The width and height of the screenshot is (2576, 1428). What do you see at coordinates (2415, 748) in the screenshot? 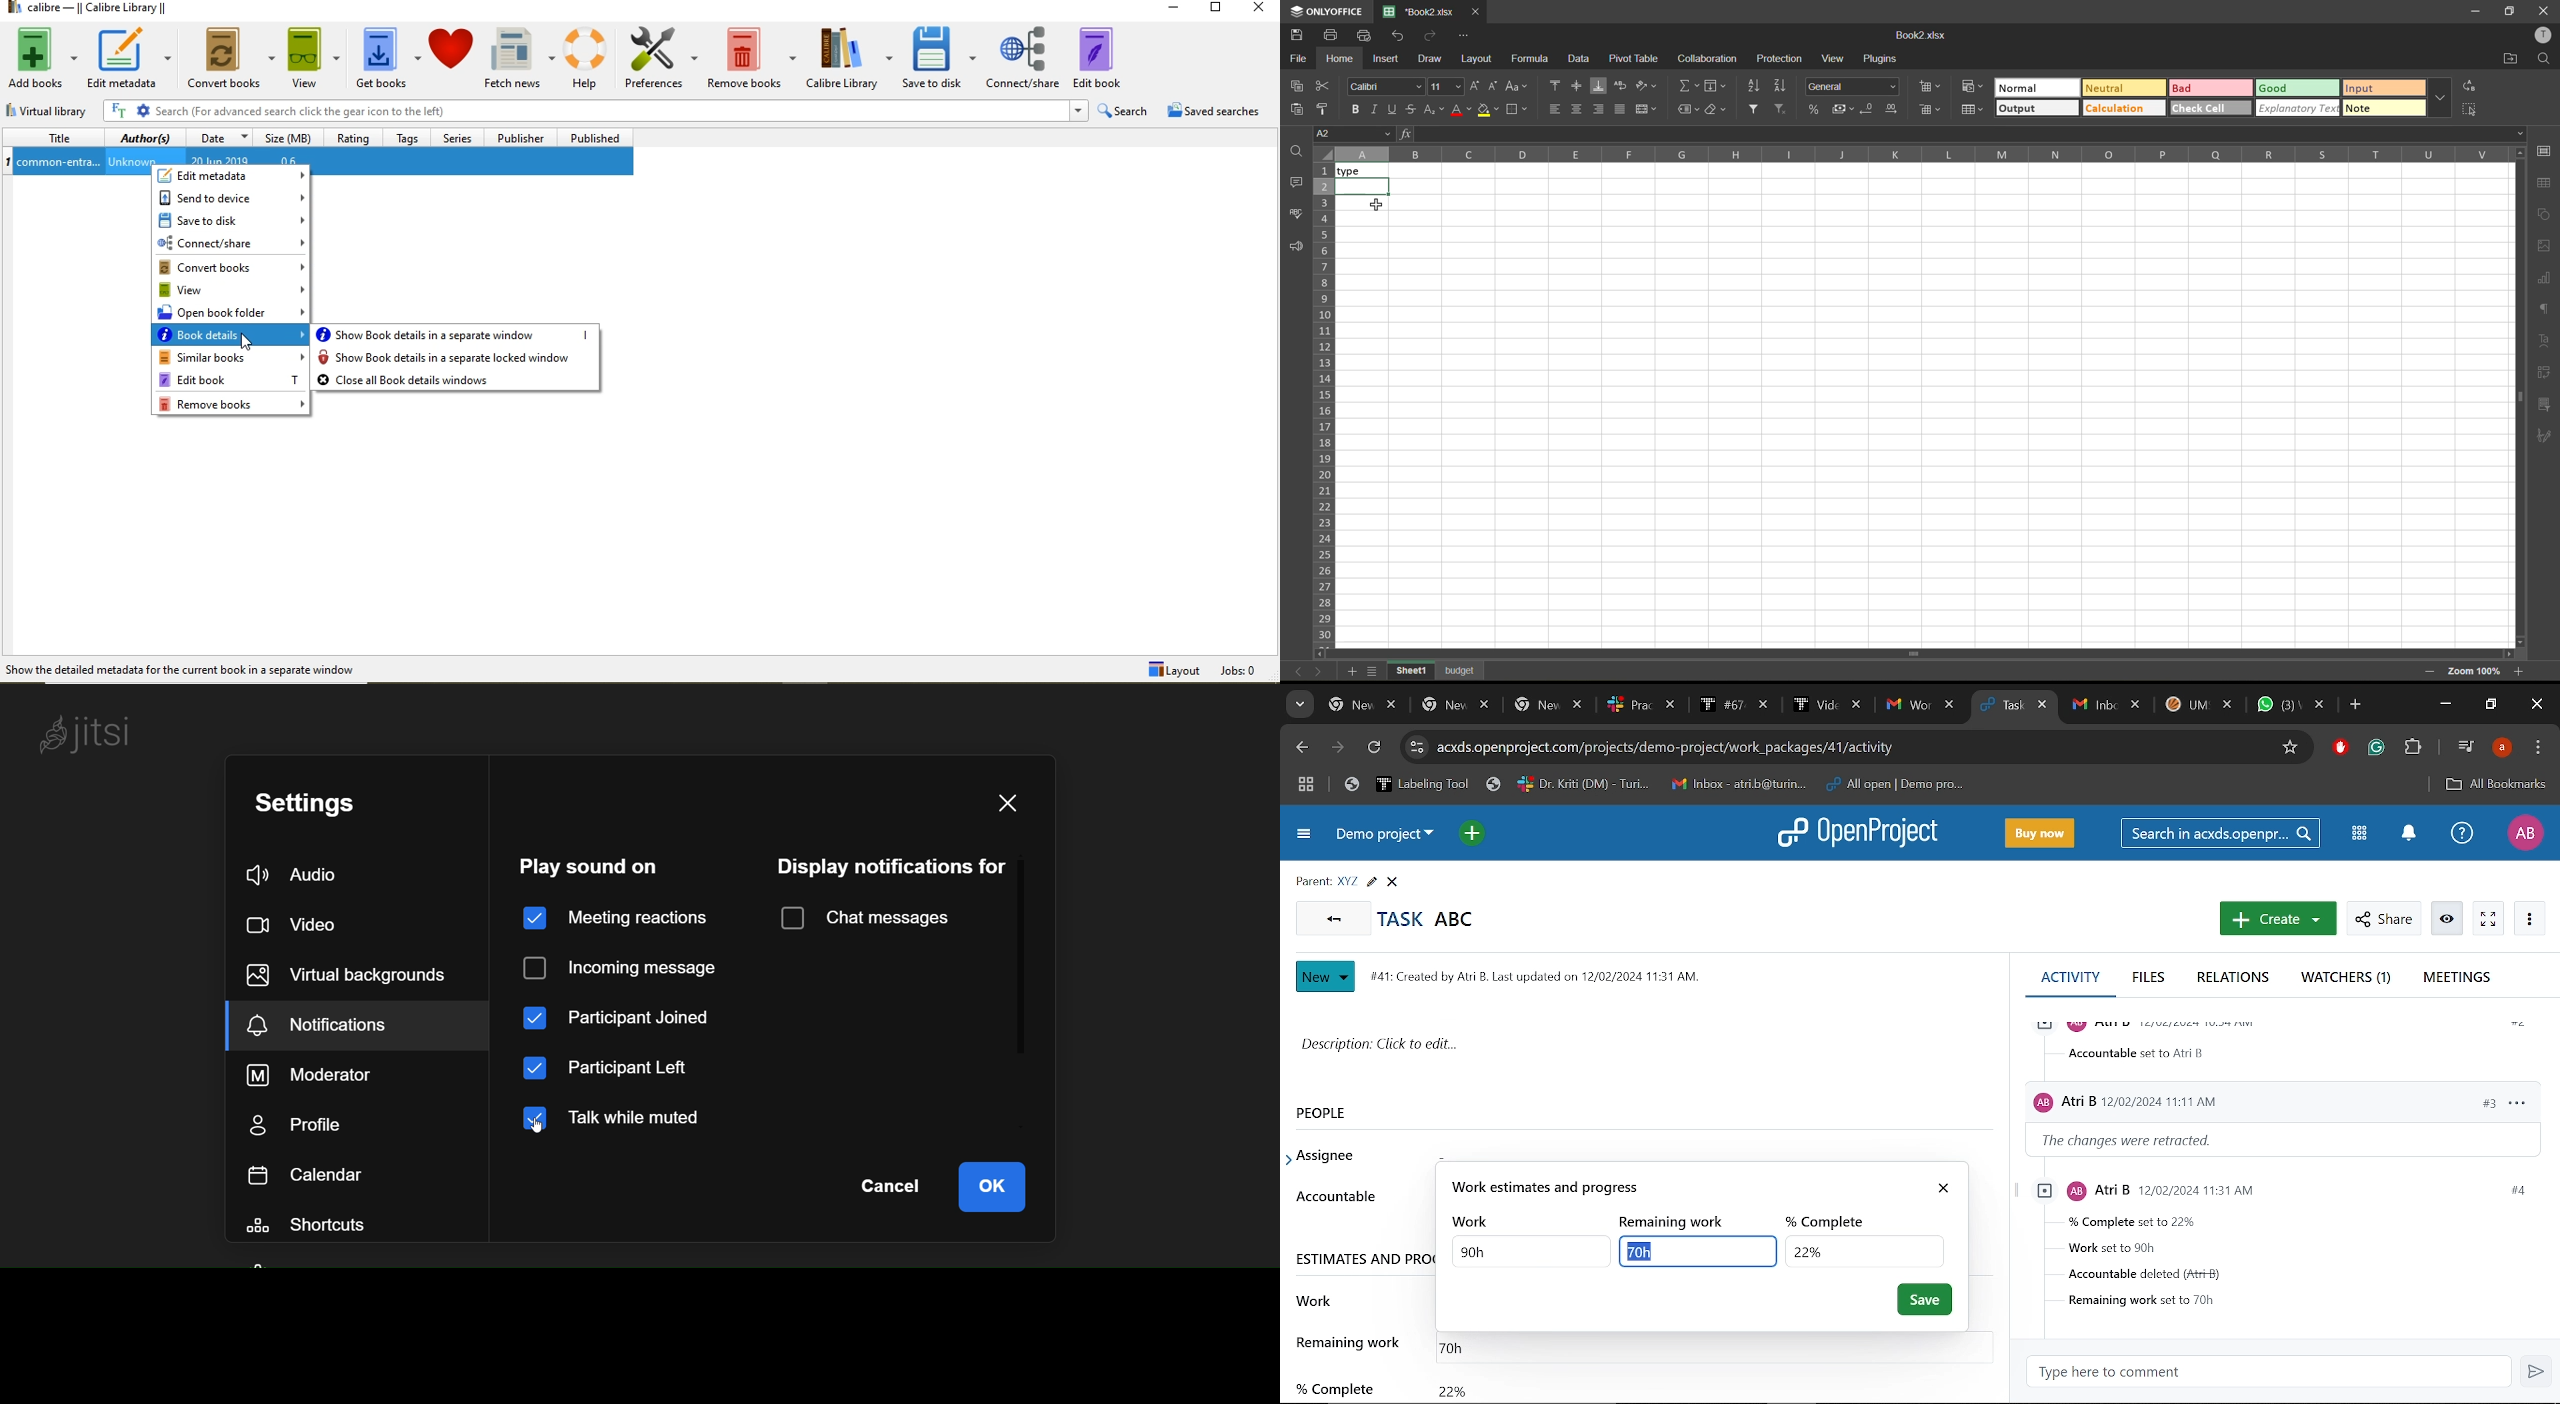
I see `Extensions` at bounding box center [2415, 748].